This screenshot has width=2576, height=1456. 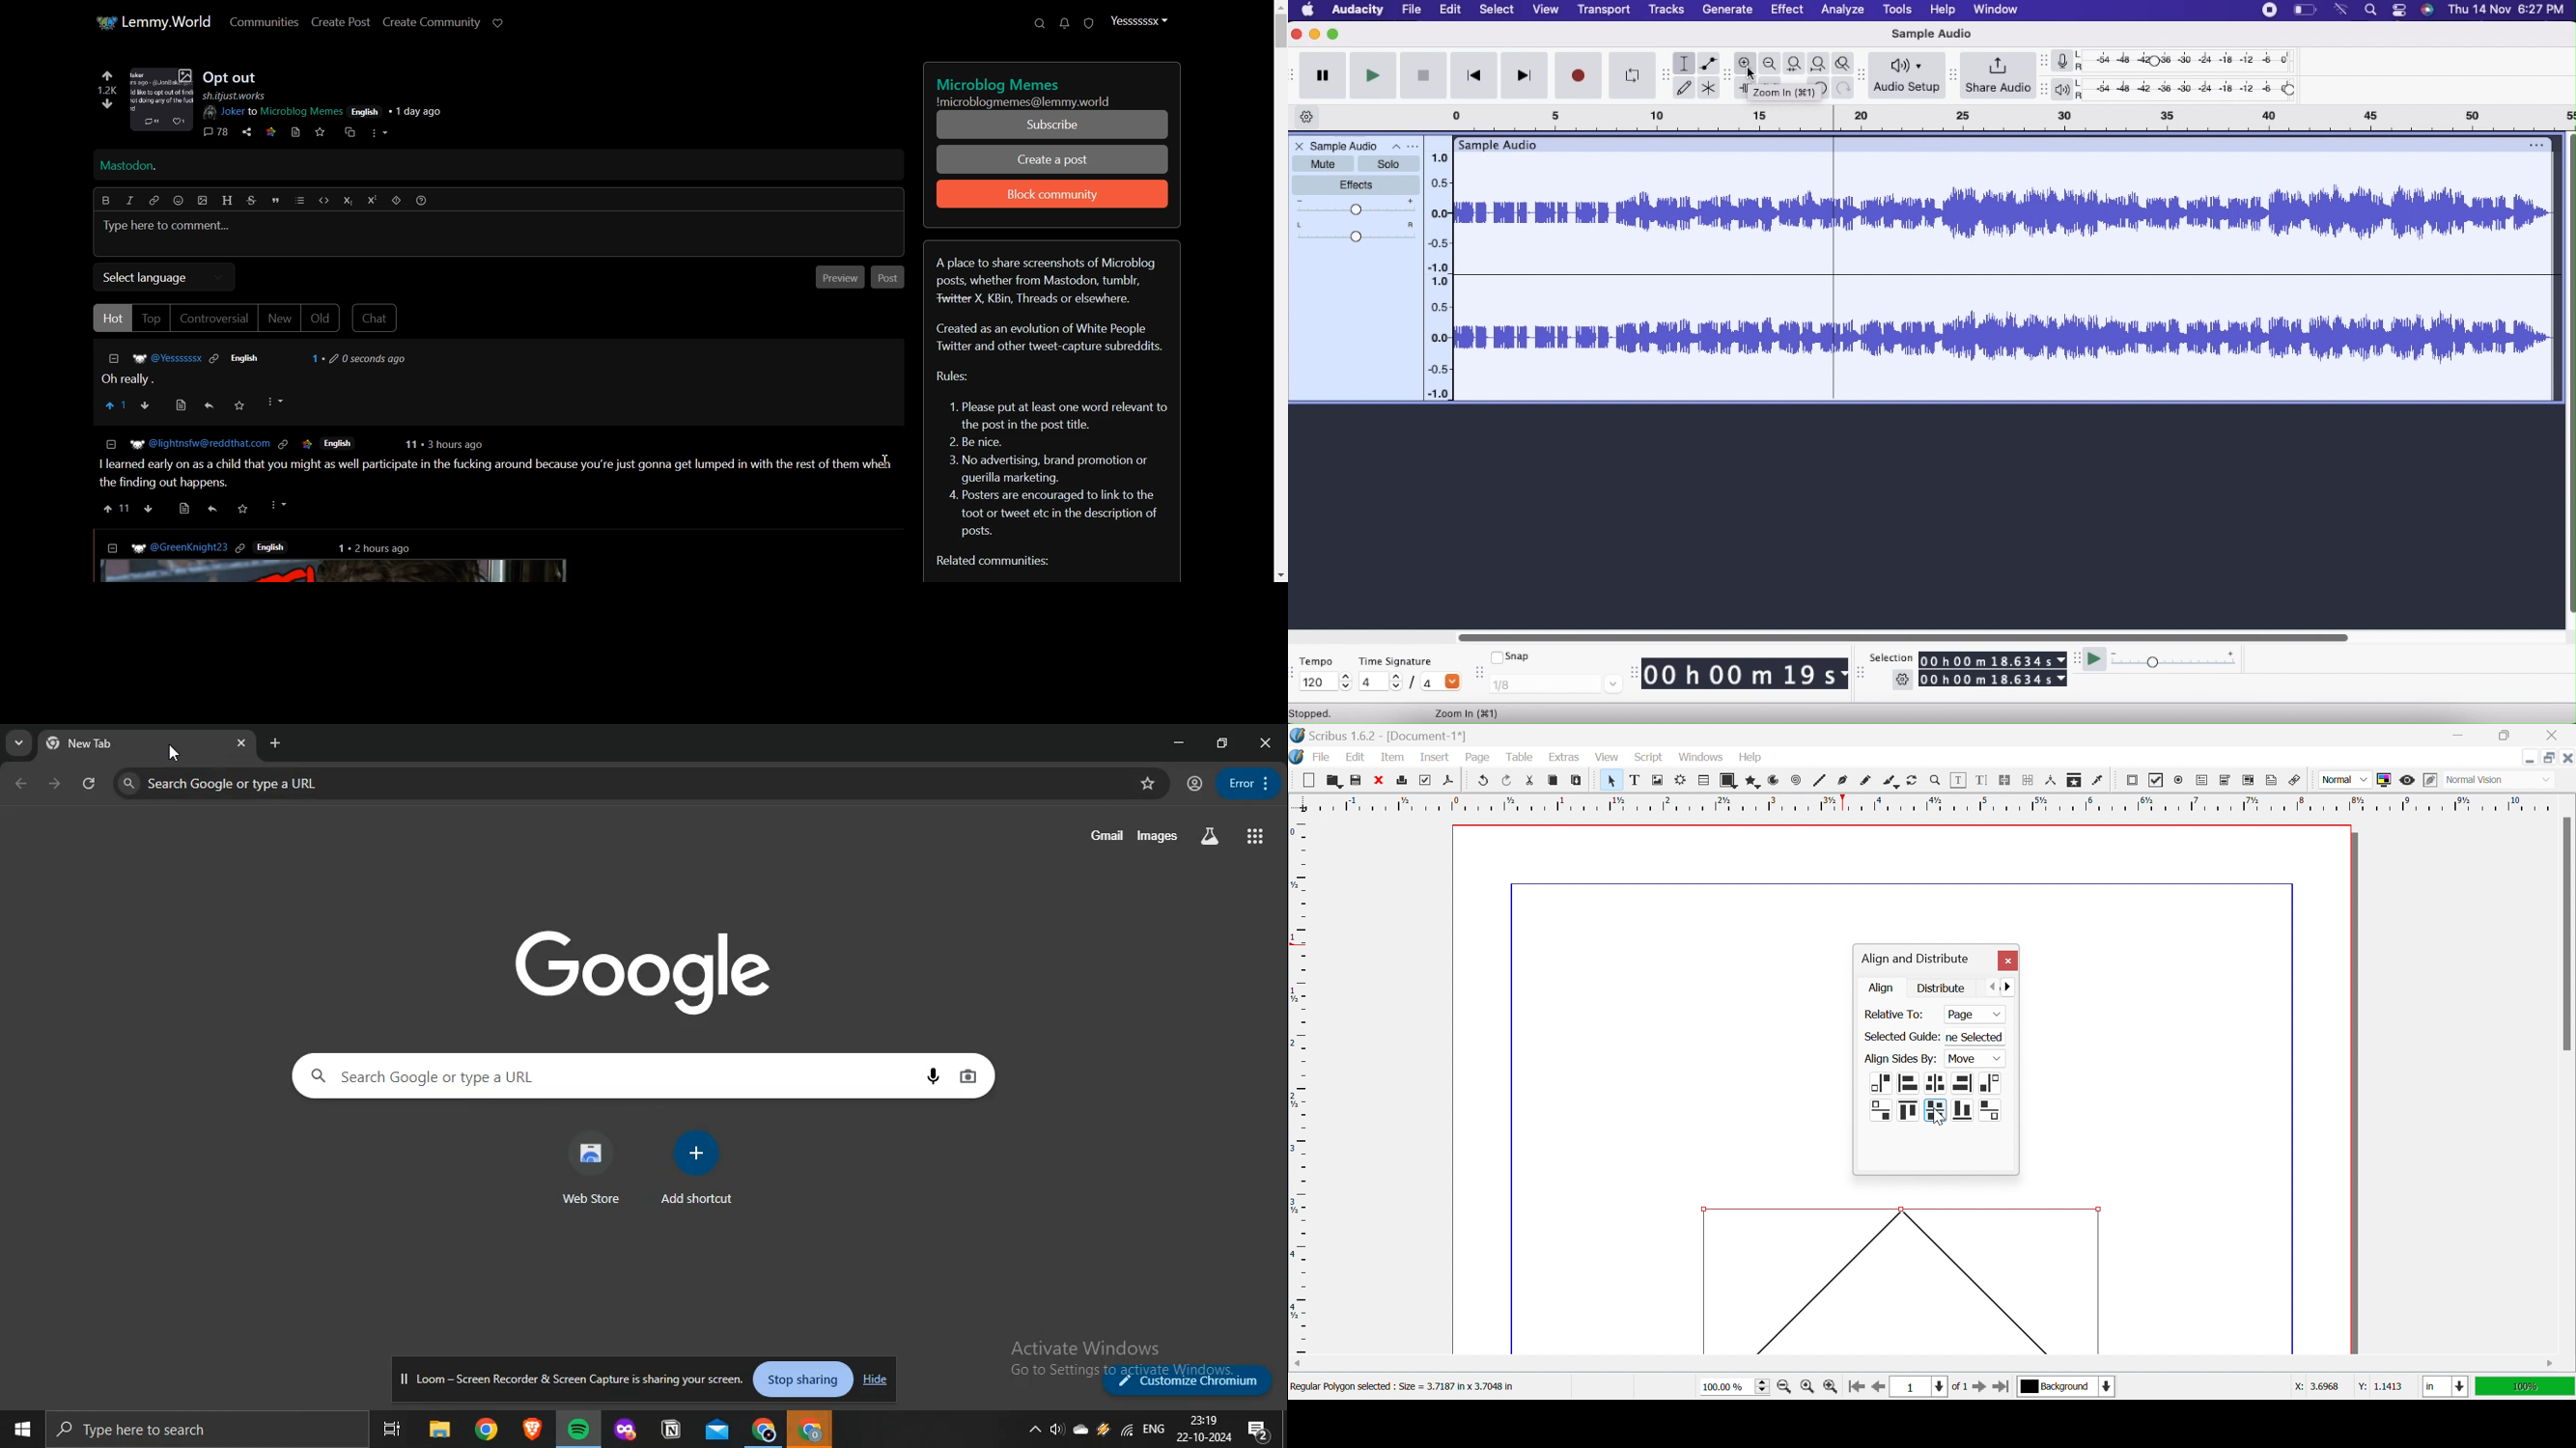 I want to click on resize, so click(x=1953, y=74).